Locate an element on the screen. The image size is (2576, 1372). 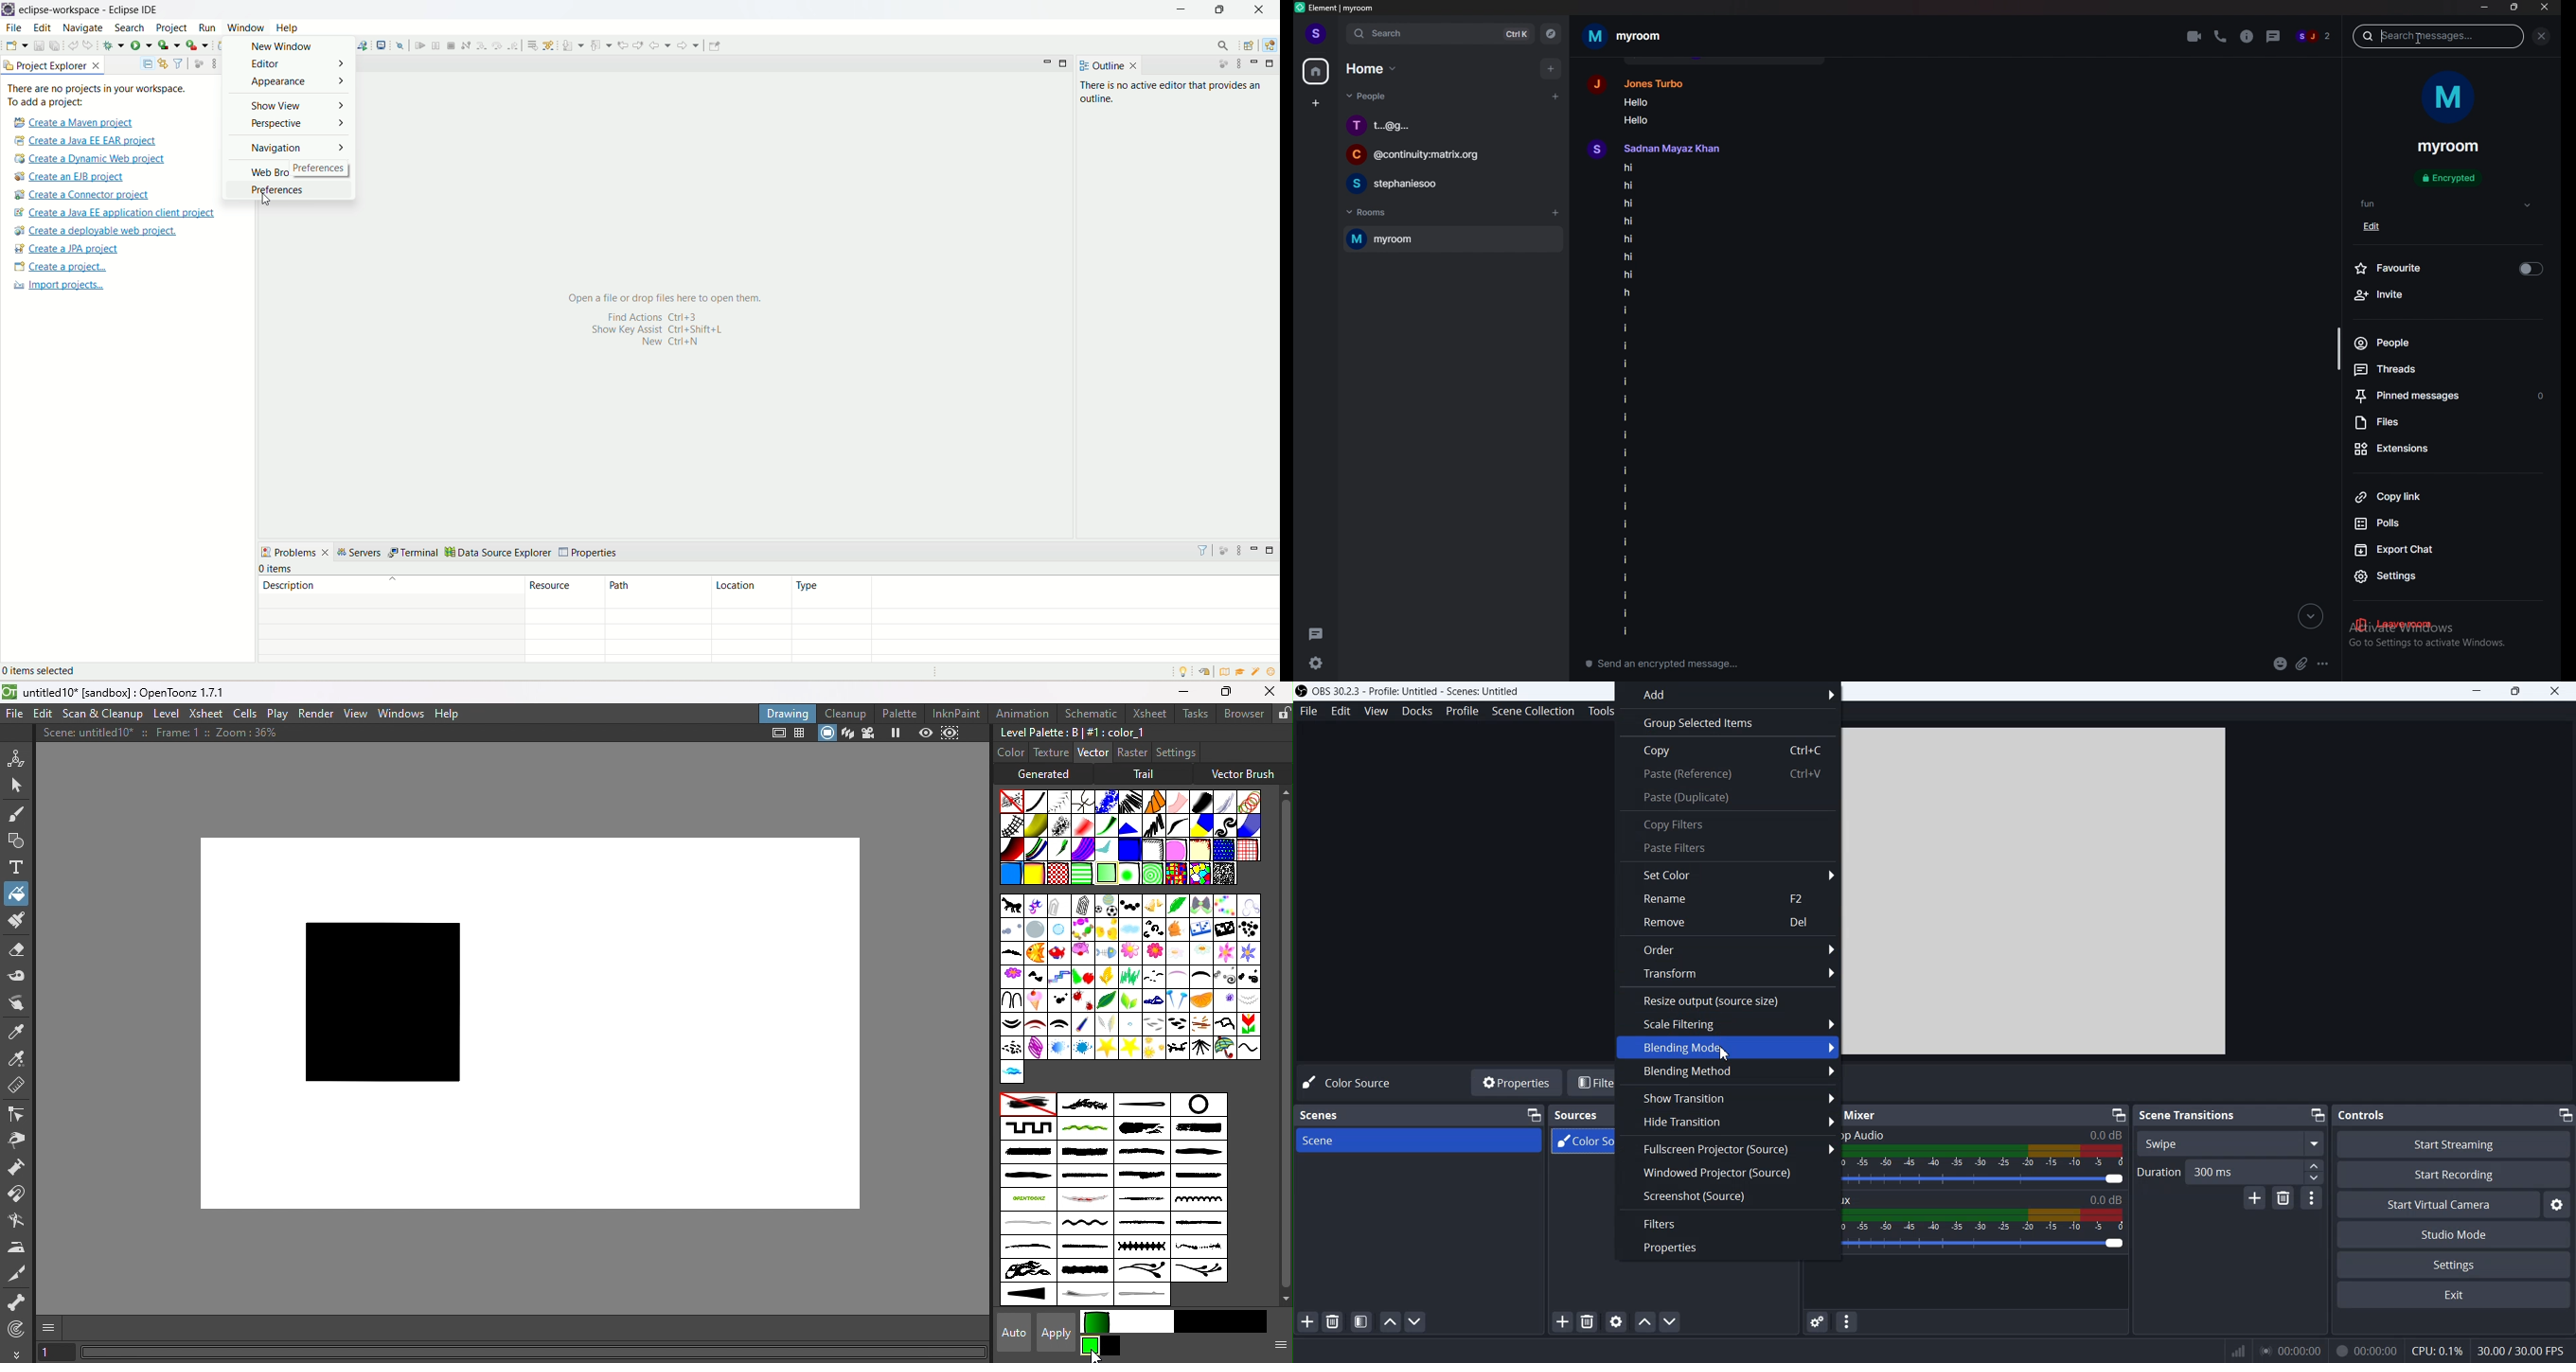
View is located at coordinates (355, 714).